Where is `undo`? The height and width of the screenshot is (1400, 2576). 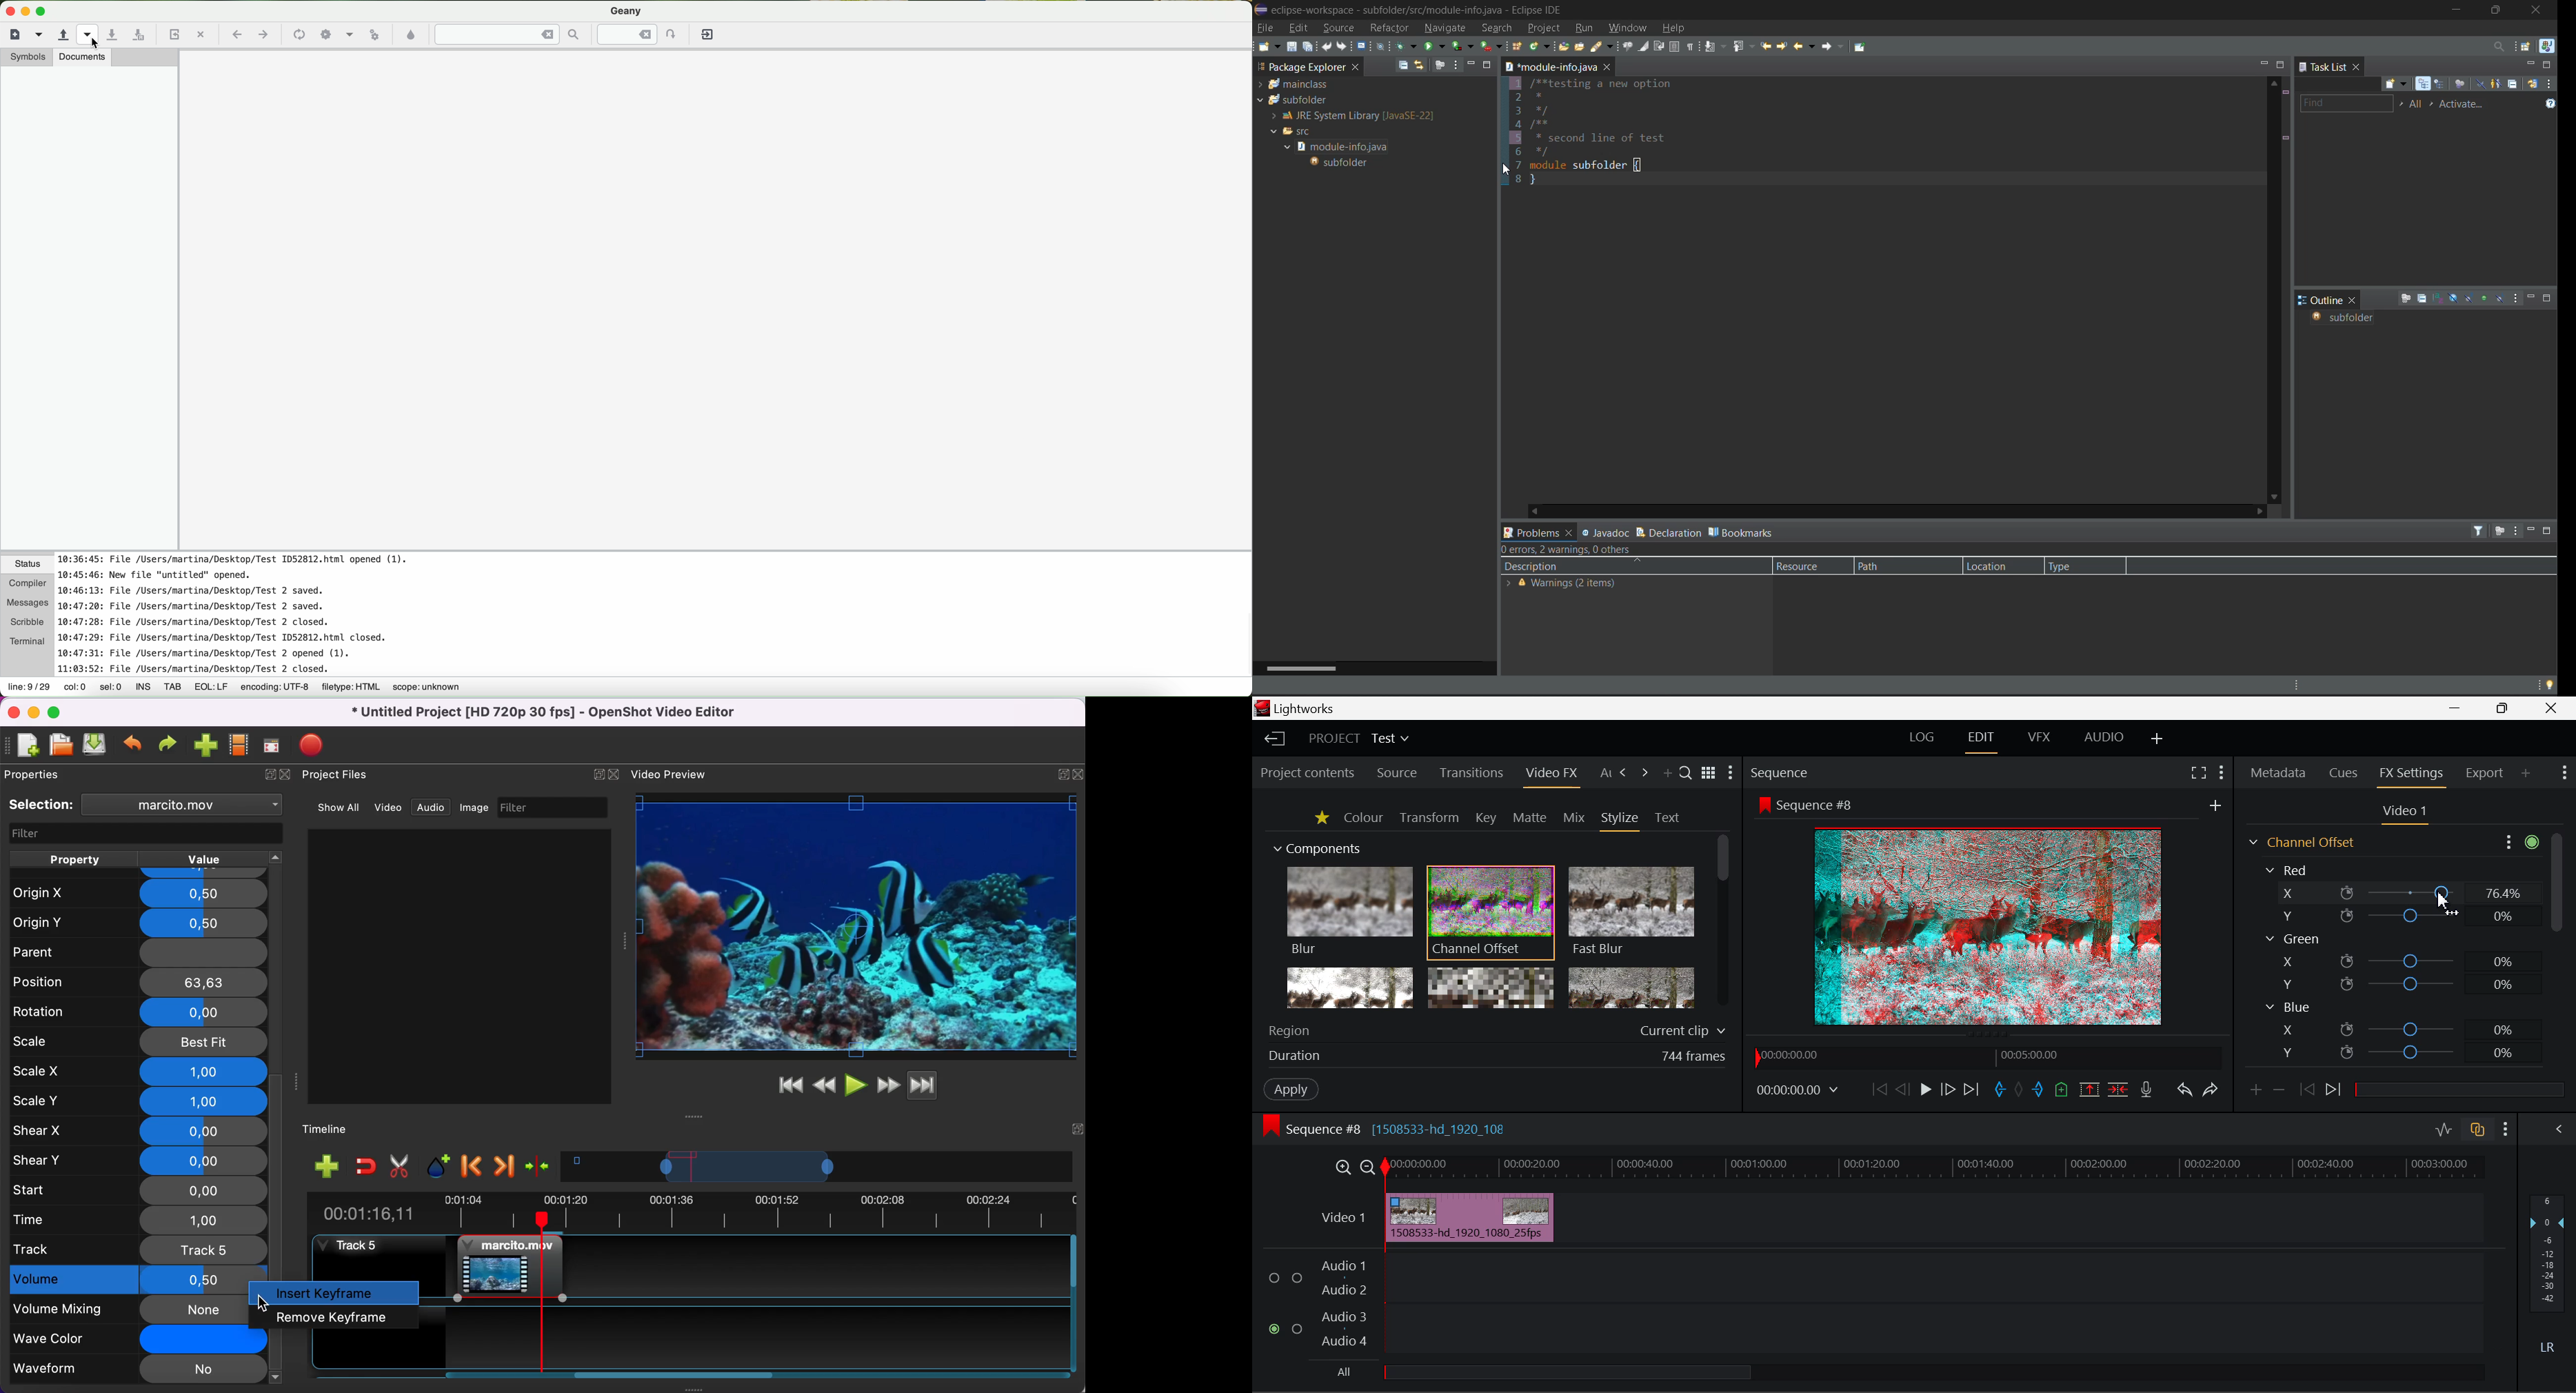 undo is located at coordinates (1328, 47).